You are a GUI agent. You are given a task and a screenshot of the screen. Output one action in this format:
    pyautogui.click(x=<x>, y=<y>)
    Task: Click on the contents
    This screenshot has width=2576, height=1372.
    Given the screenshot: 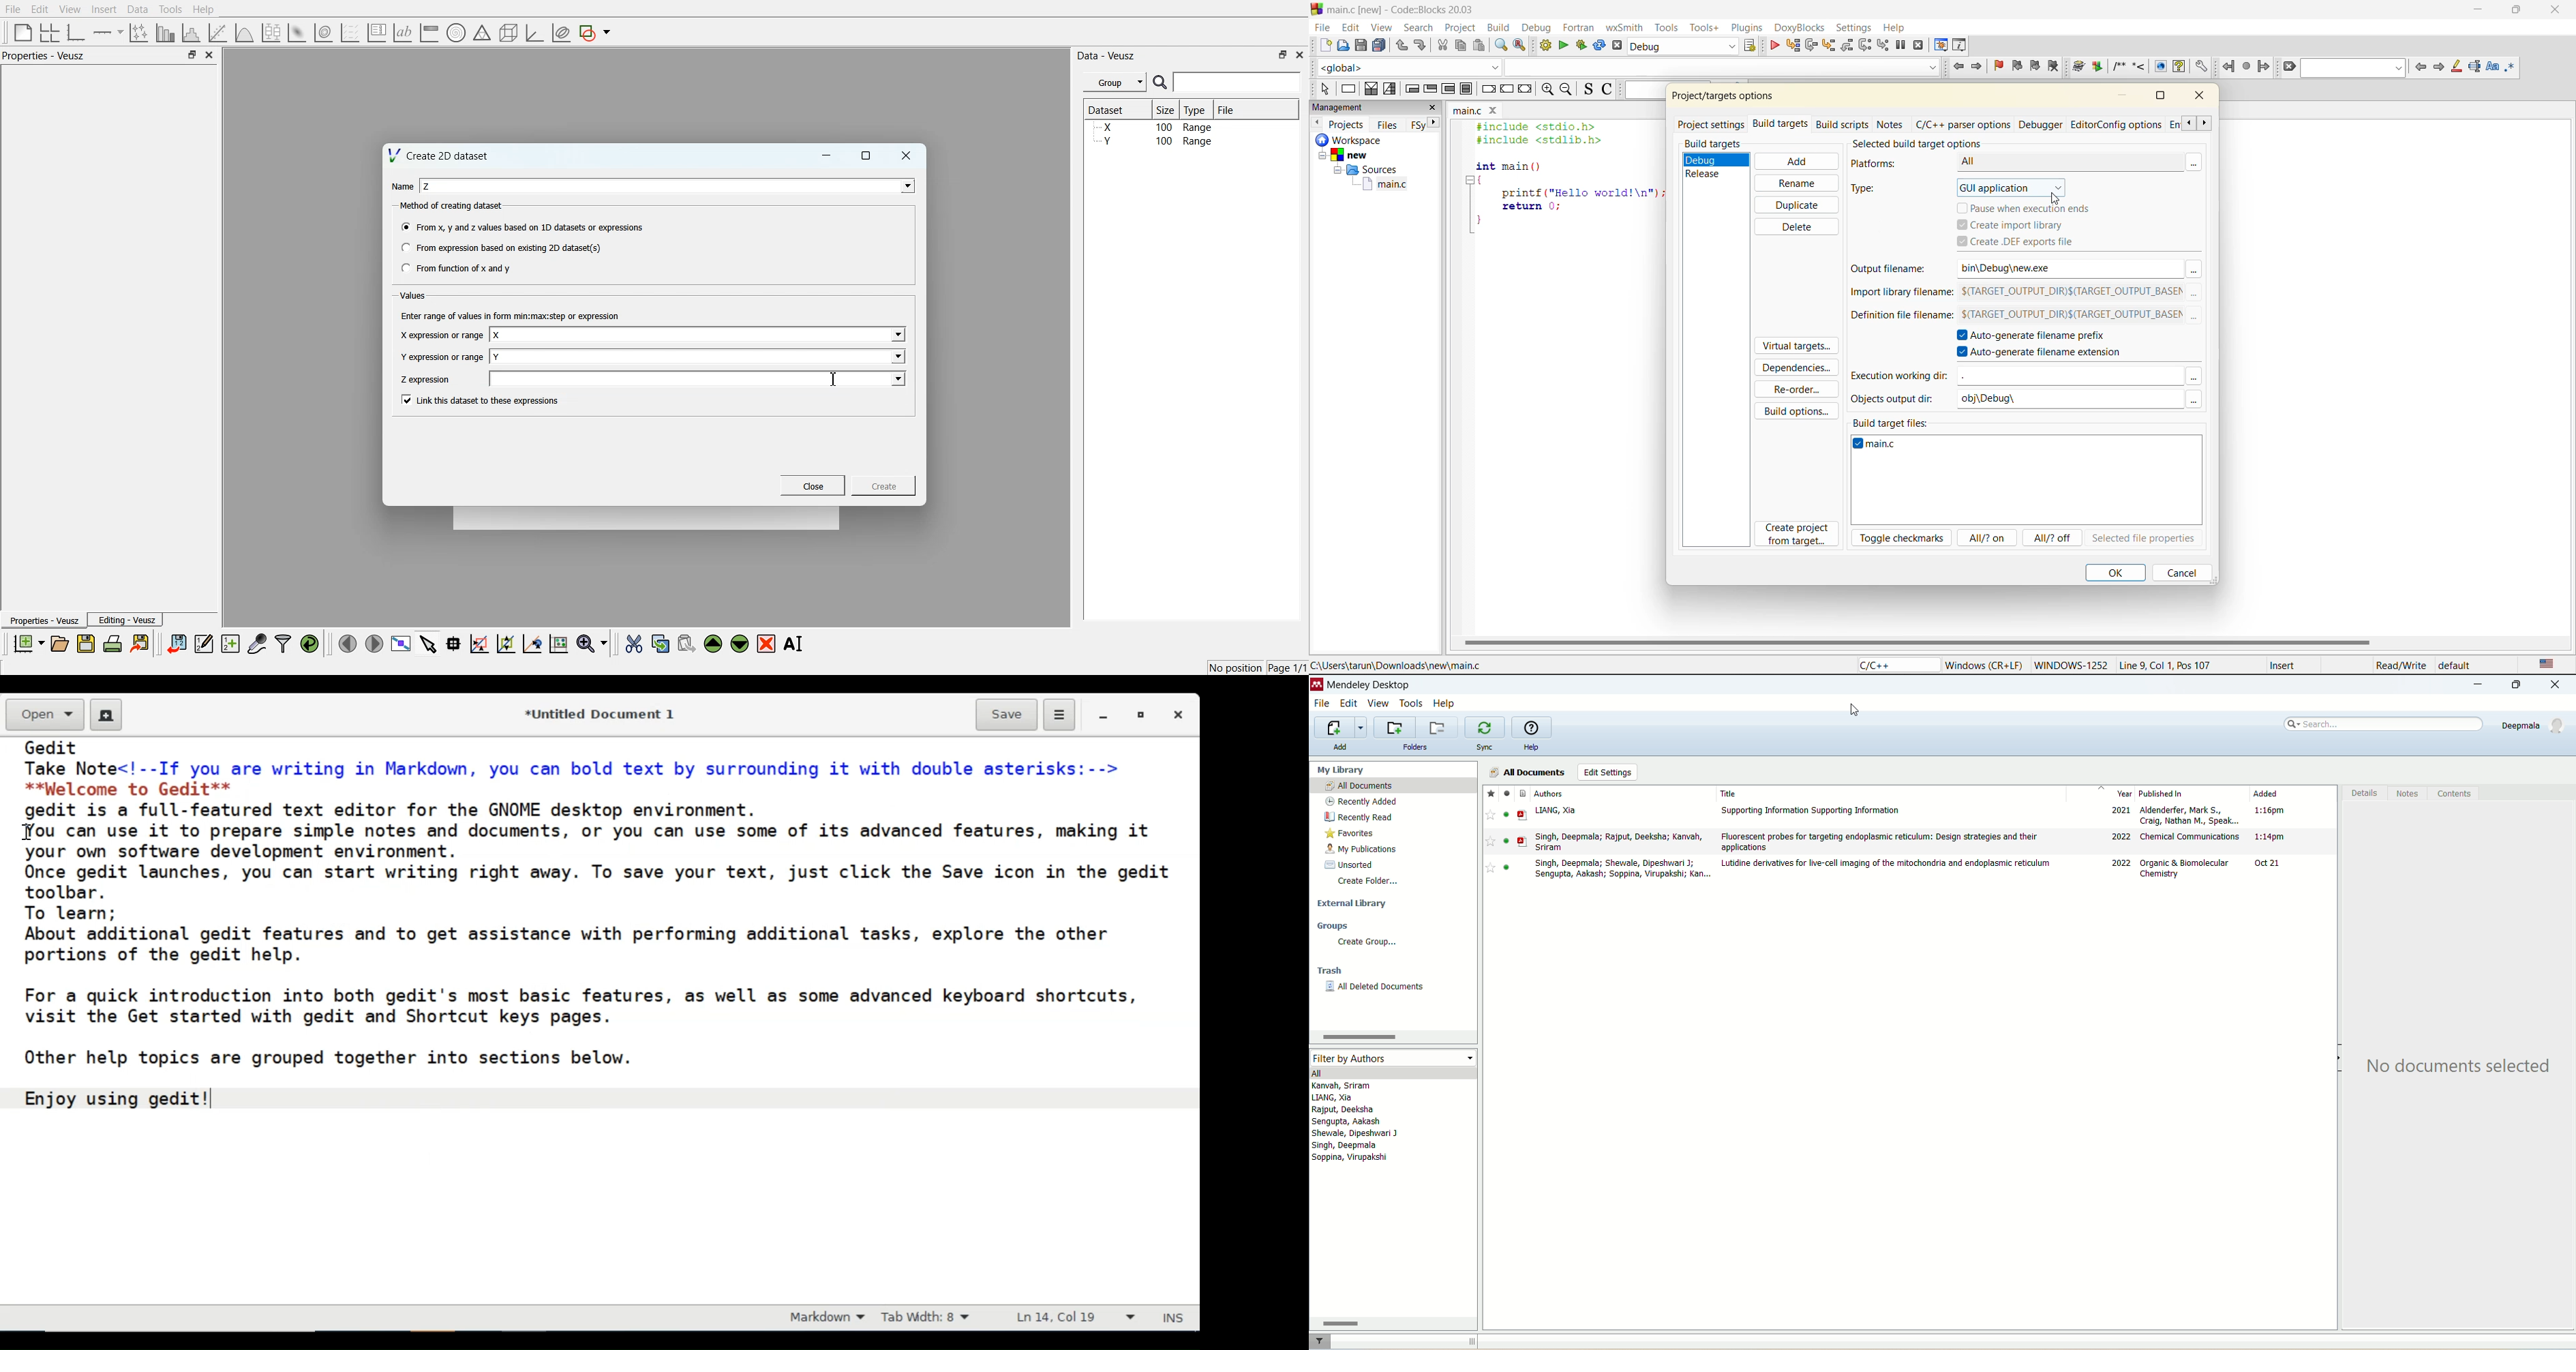 What is the action you would take?
    pyautogui.click(x=2455, y=795)
    